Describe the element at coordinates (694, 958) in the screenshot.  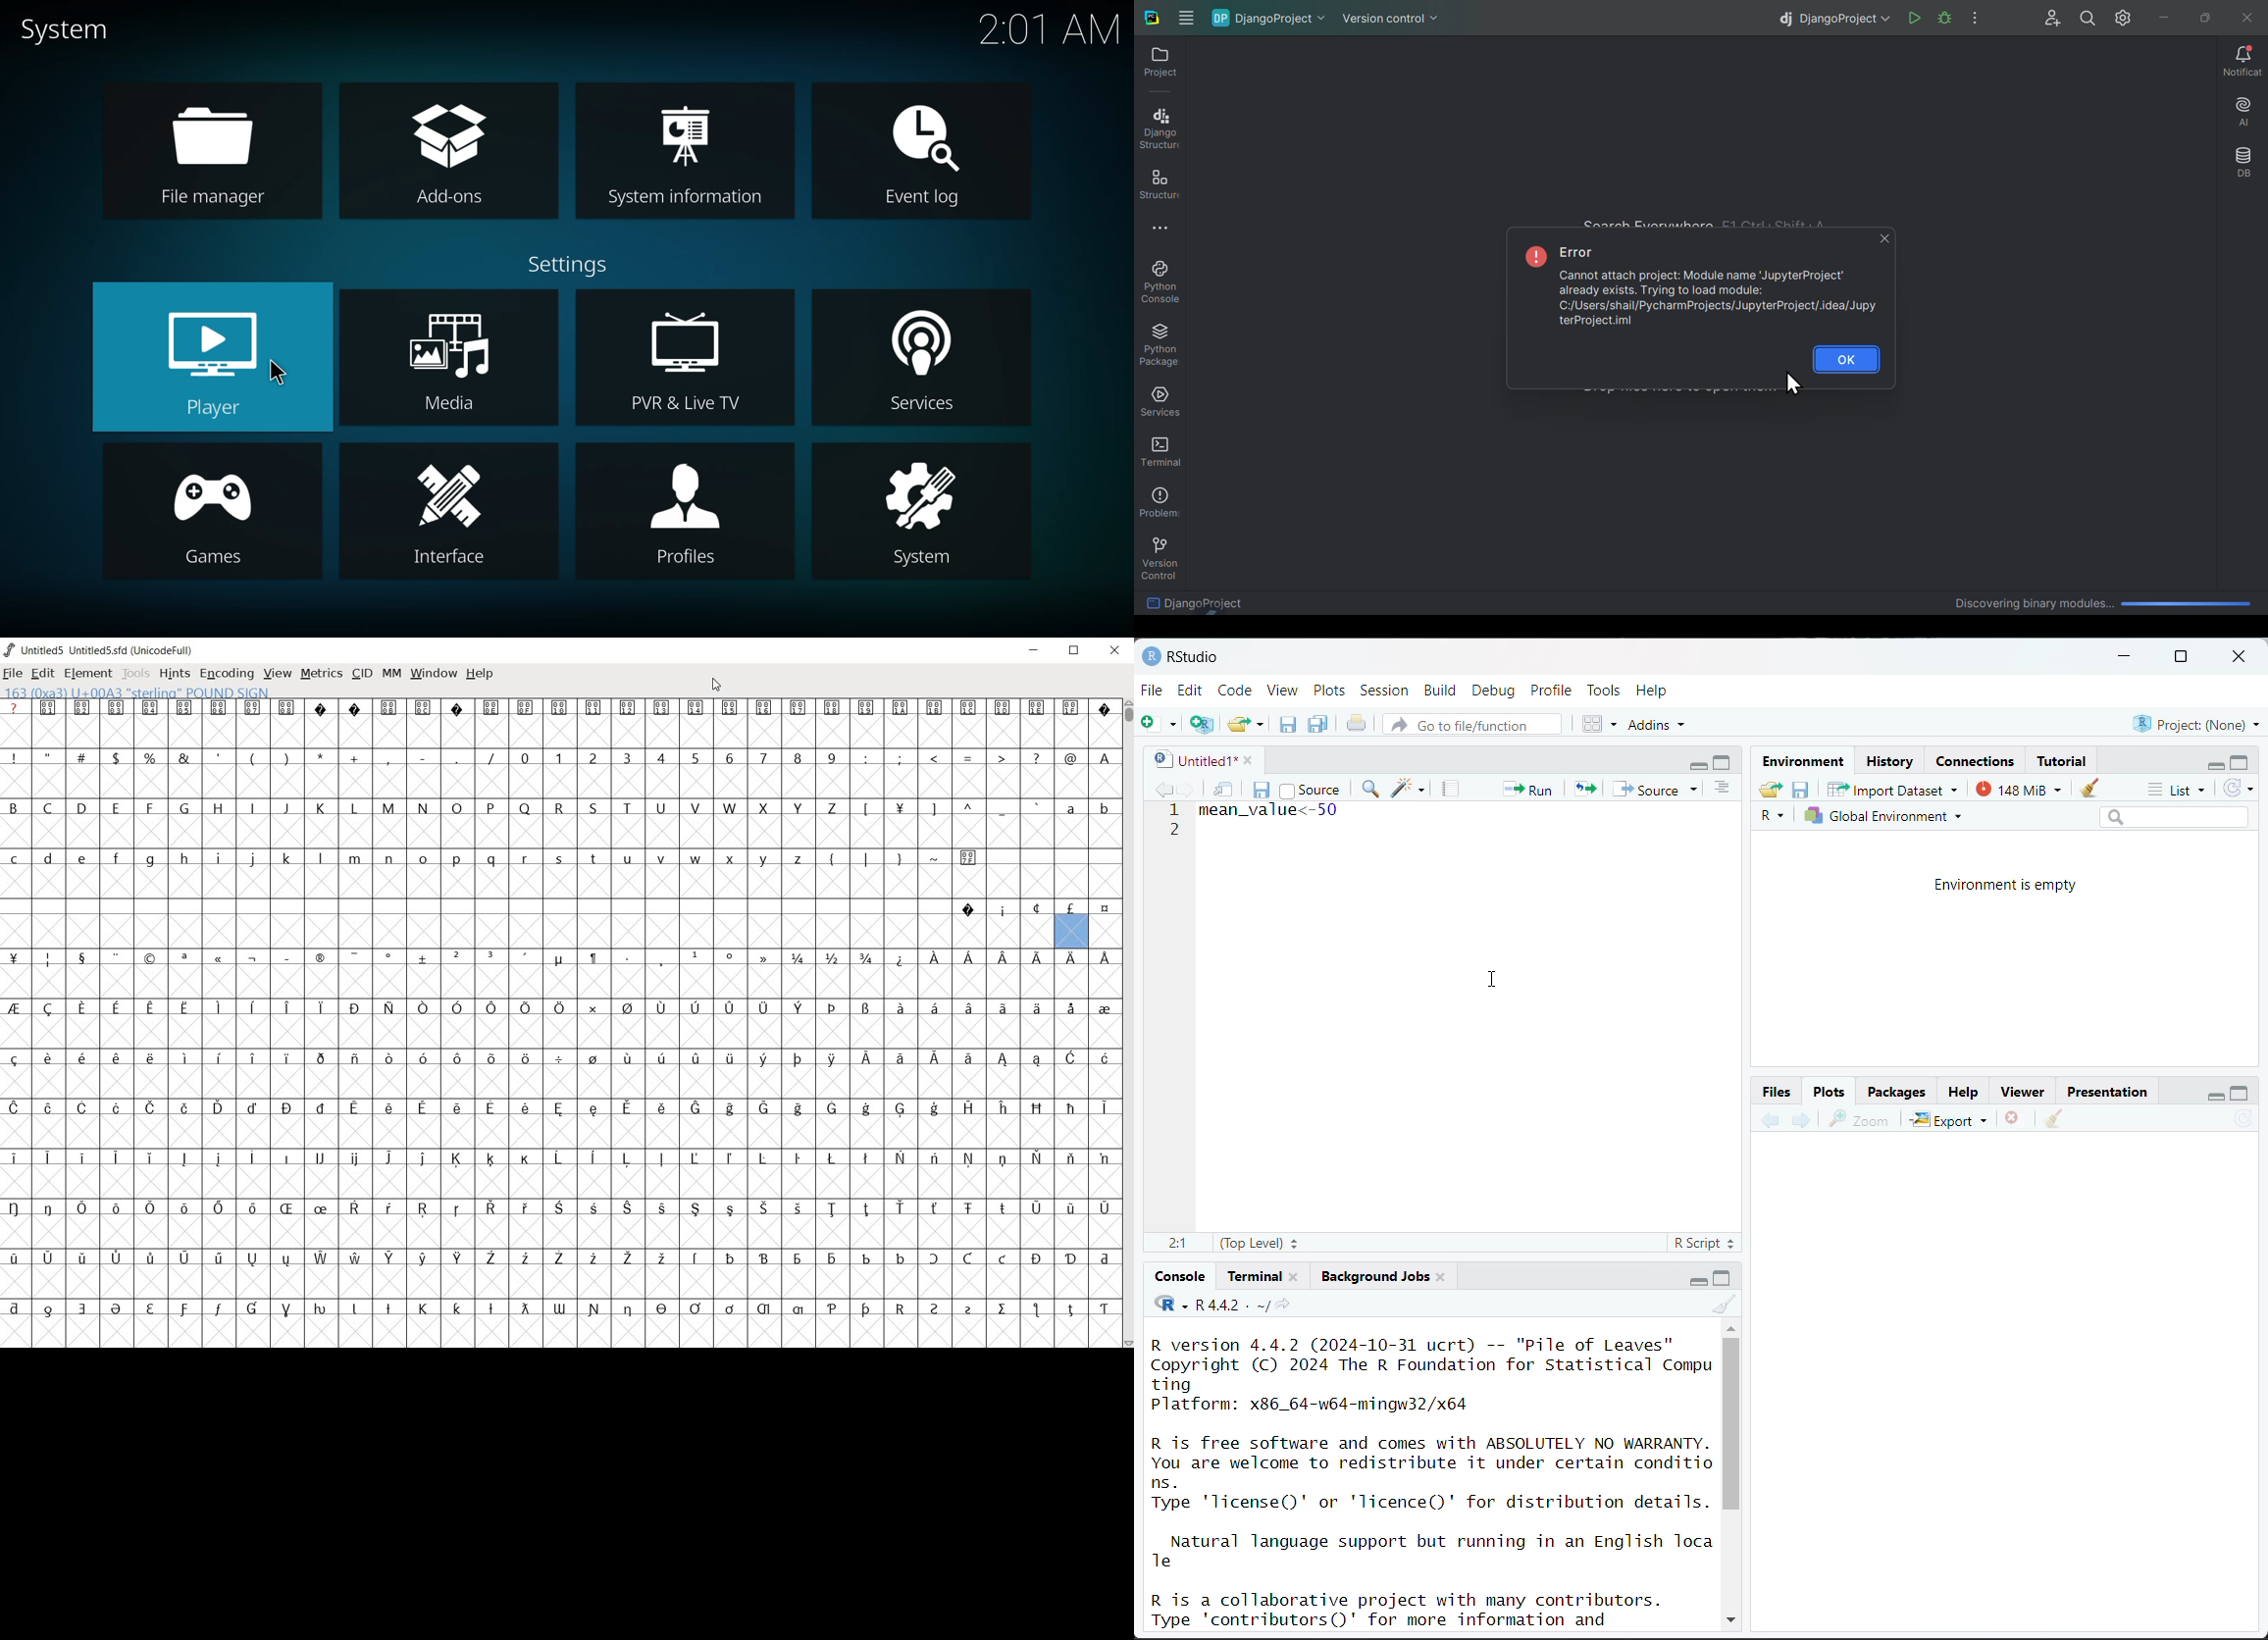
I see `Symbol` at that location.